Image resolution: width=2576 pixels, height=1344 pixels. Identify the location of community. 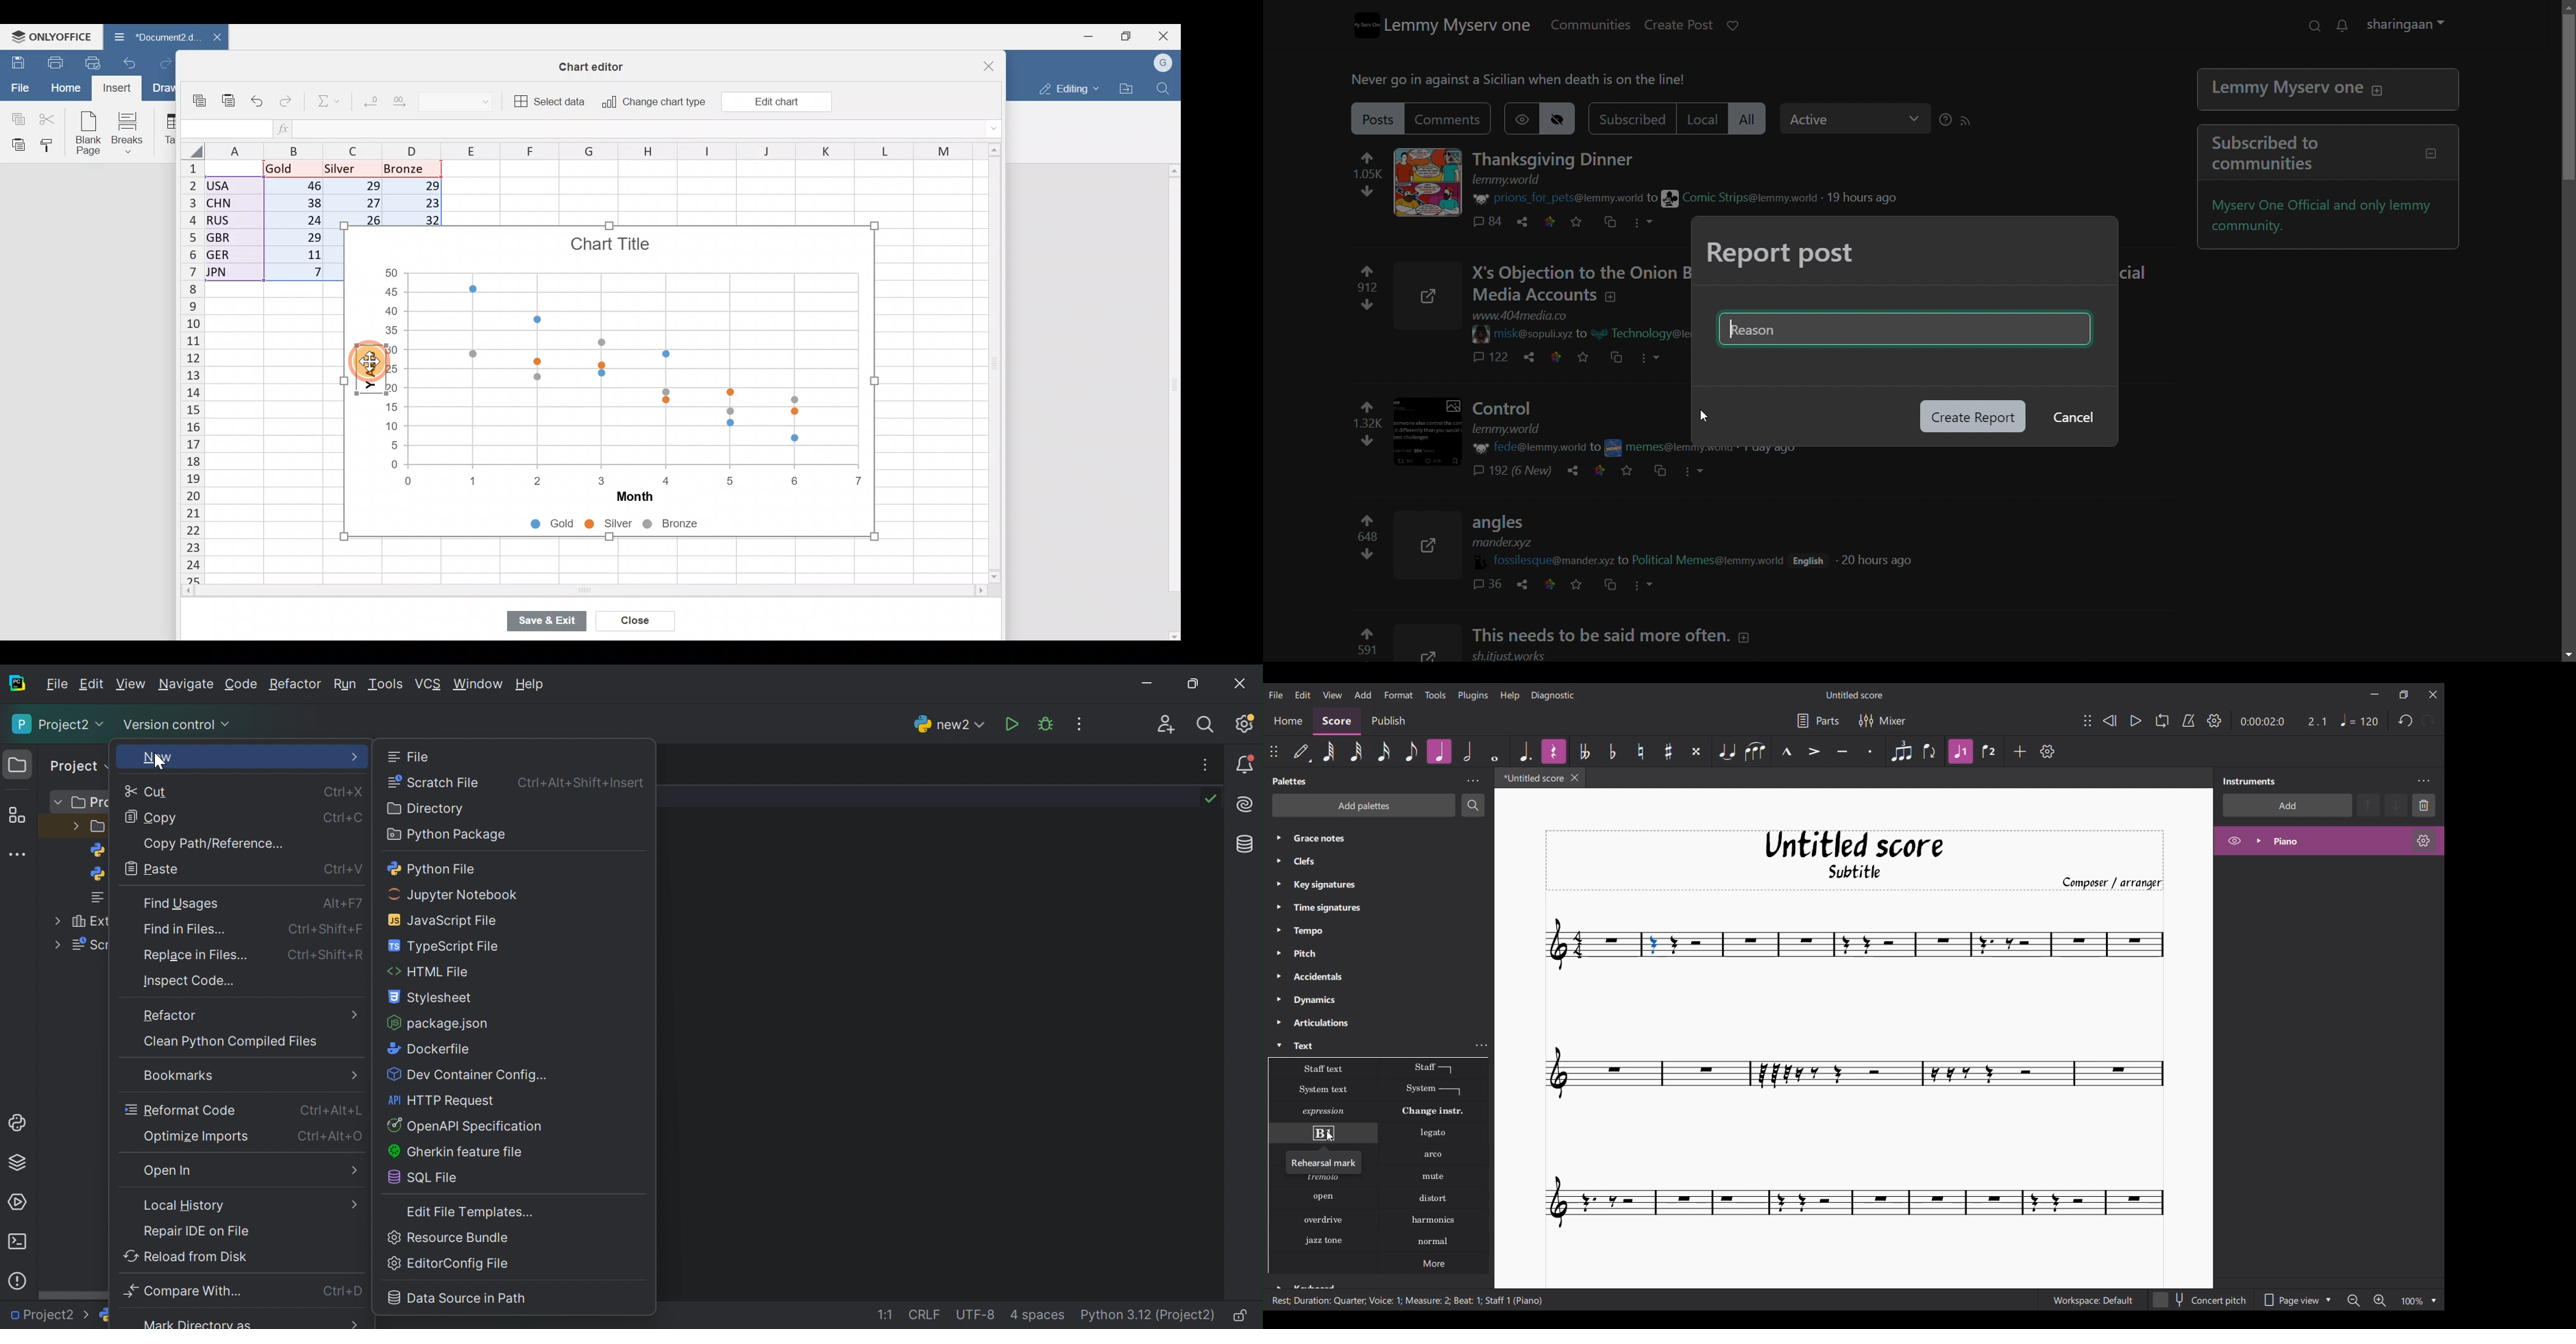
(1650, 447).